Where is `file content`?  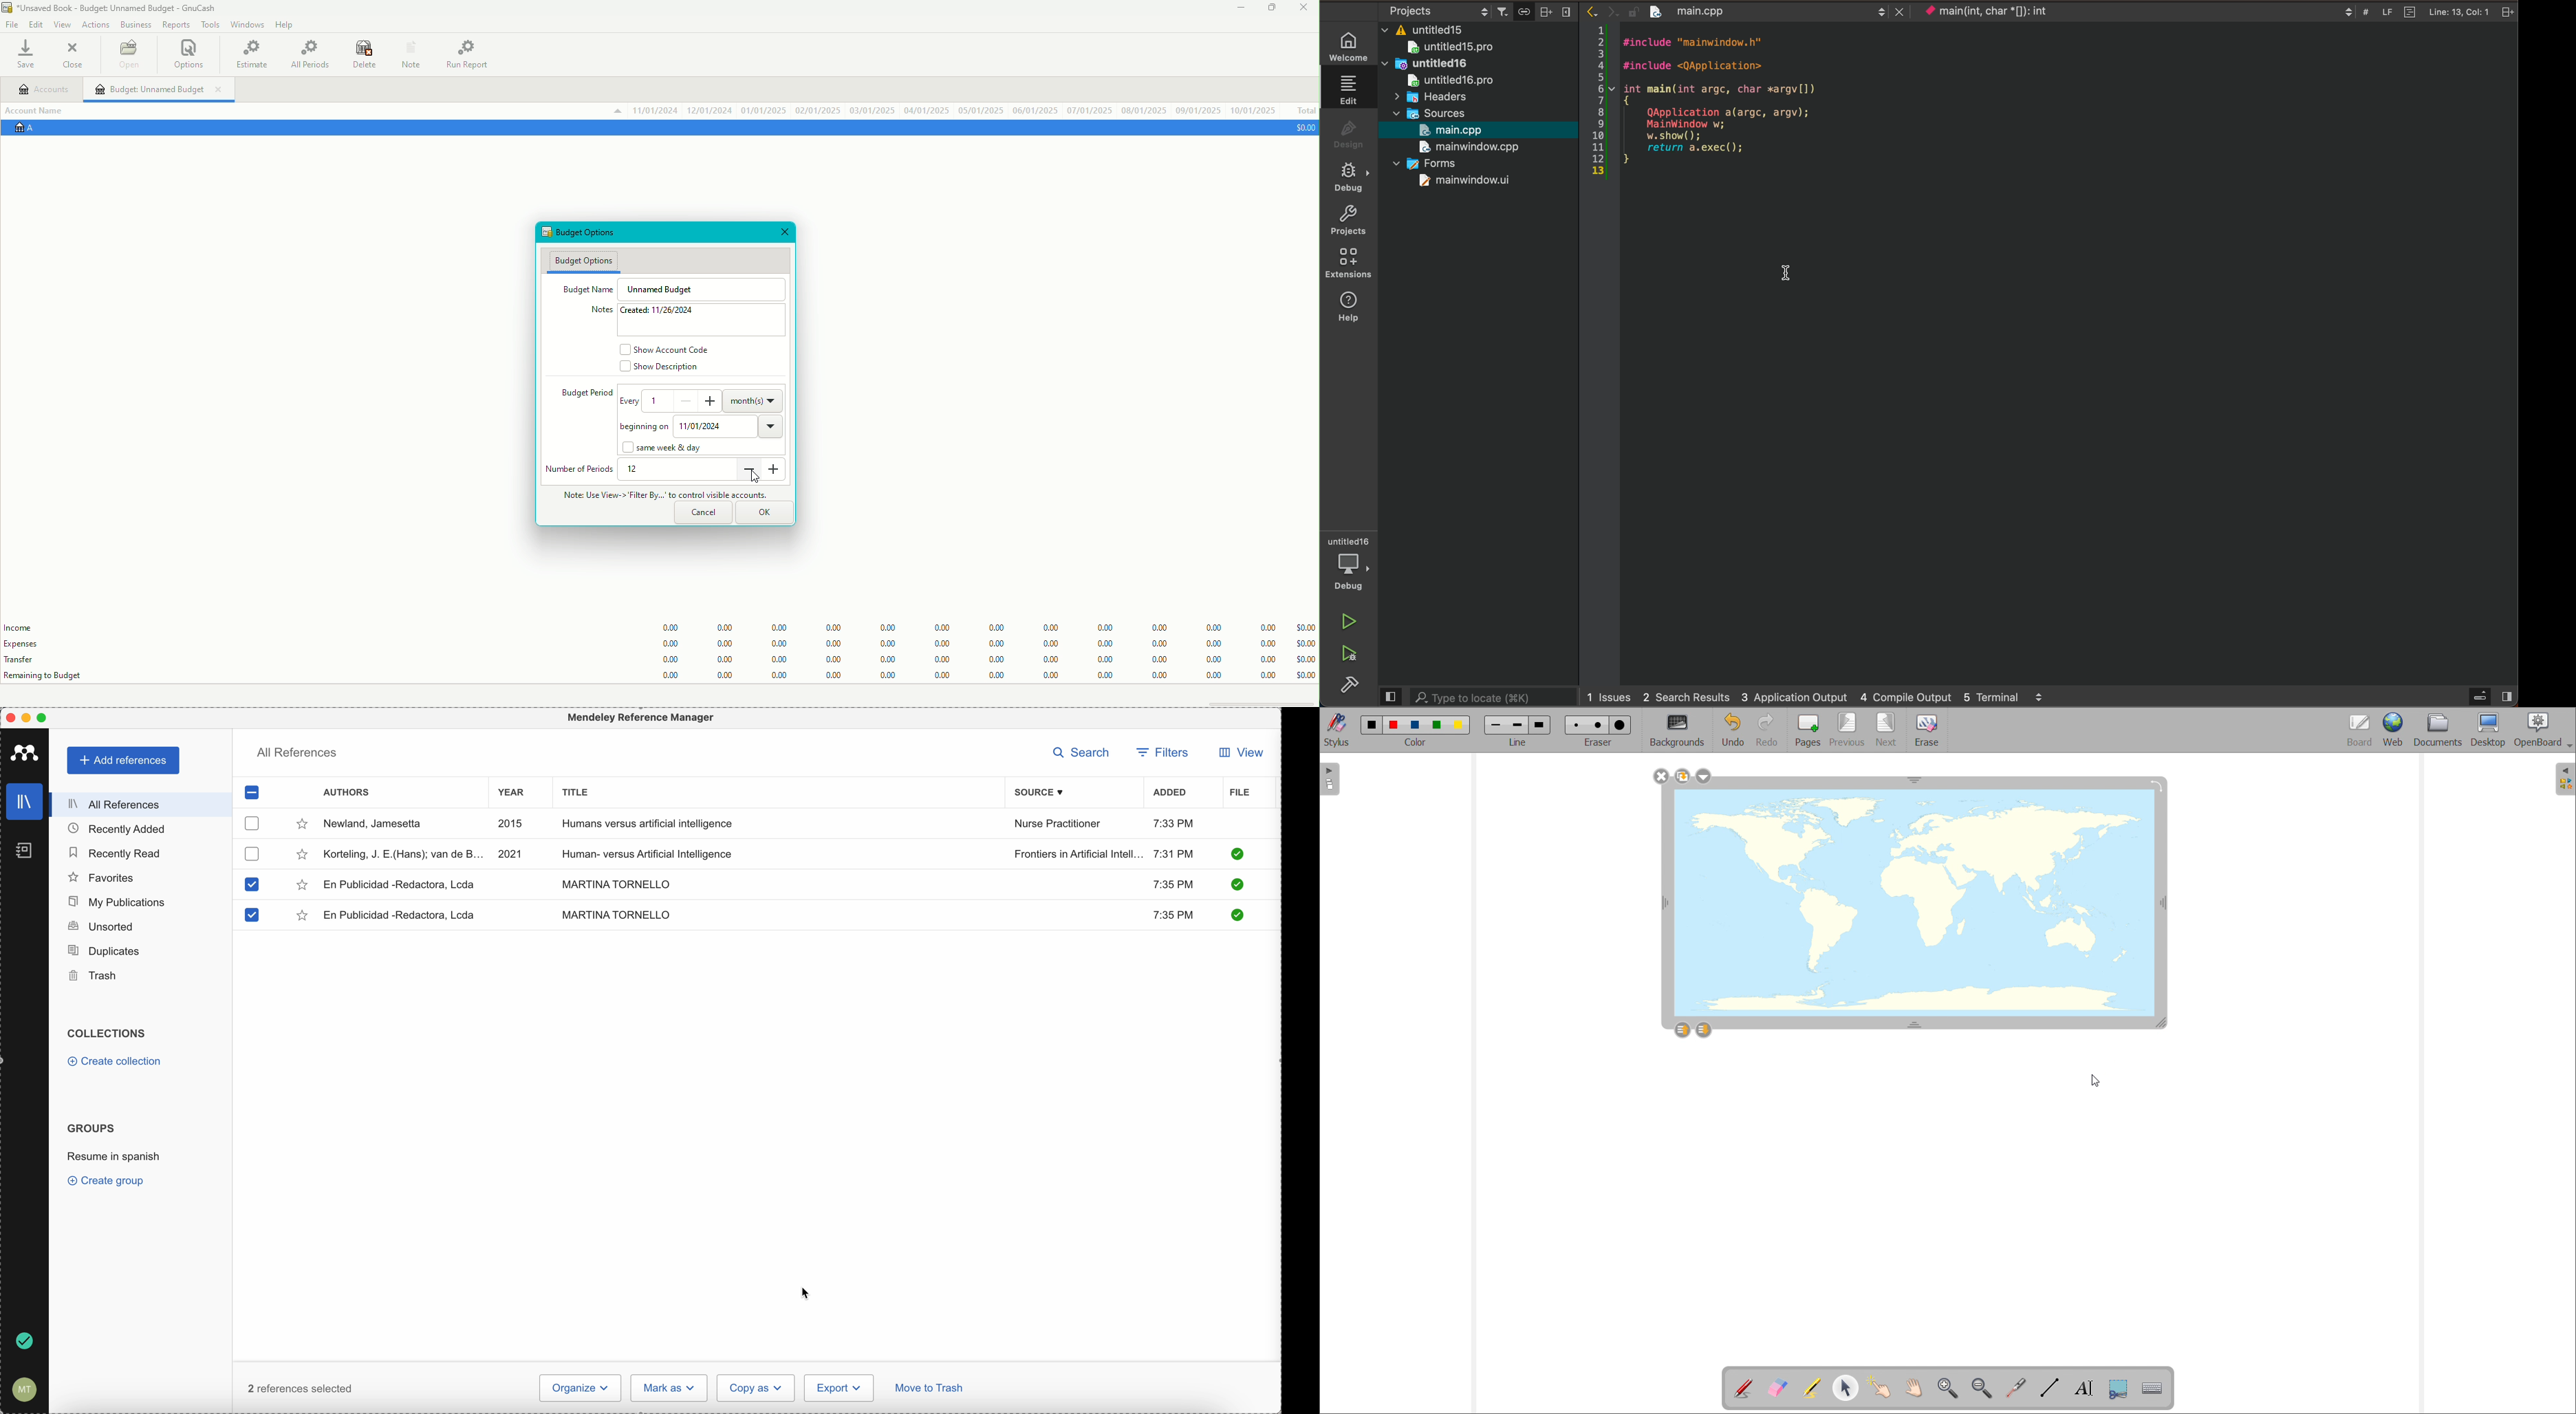
file content is located at coordinates (1772, 116).